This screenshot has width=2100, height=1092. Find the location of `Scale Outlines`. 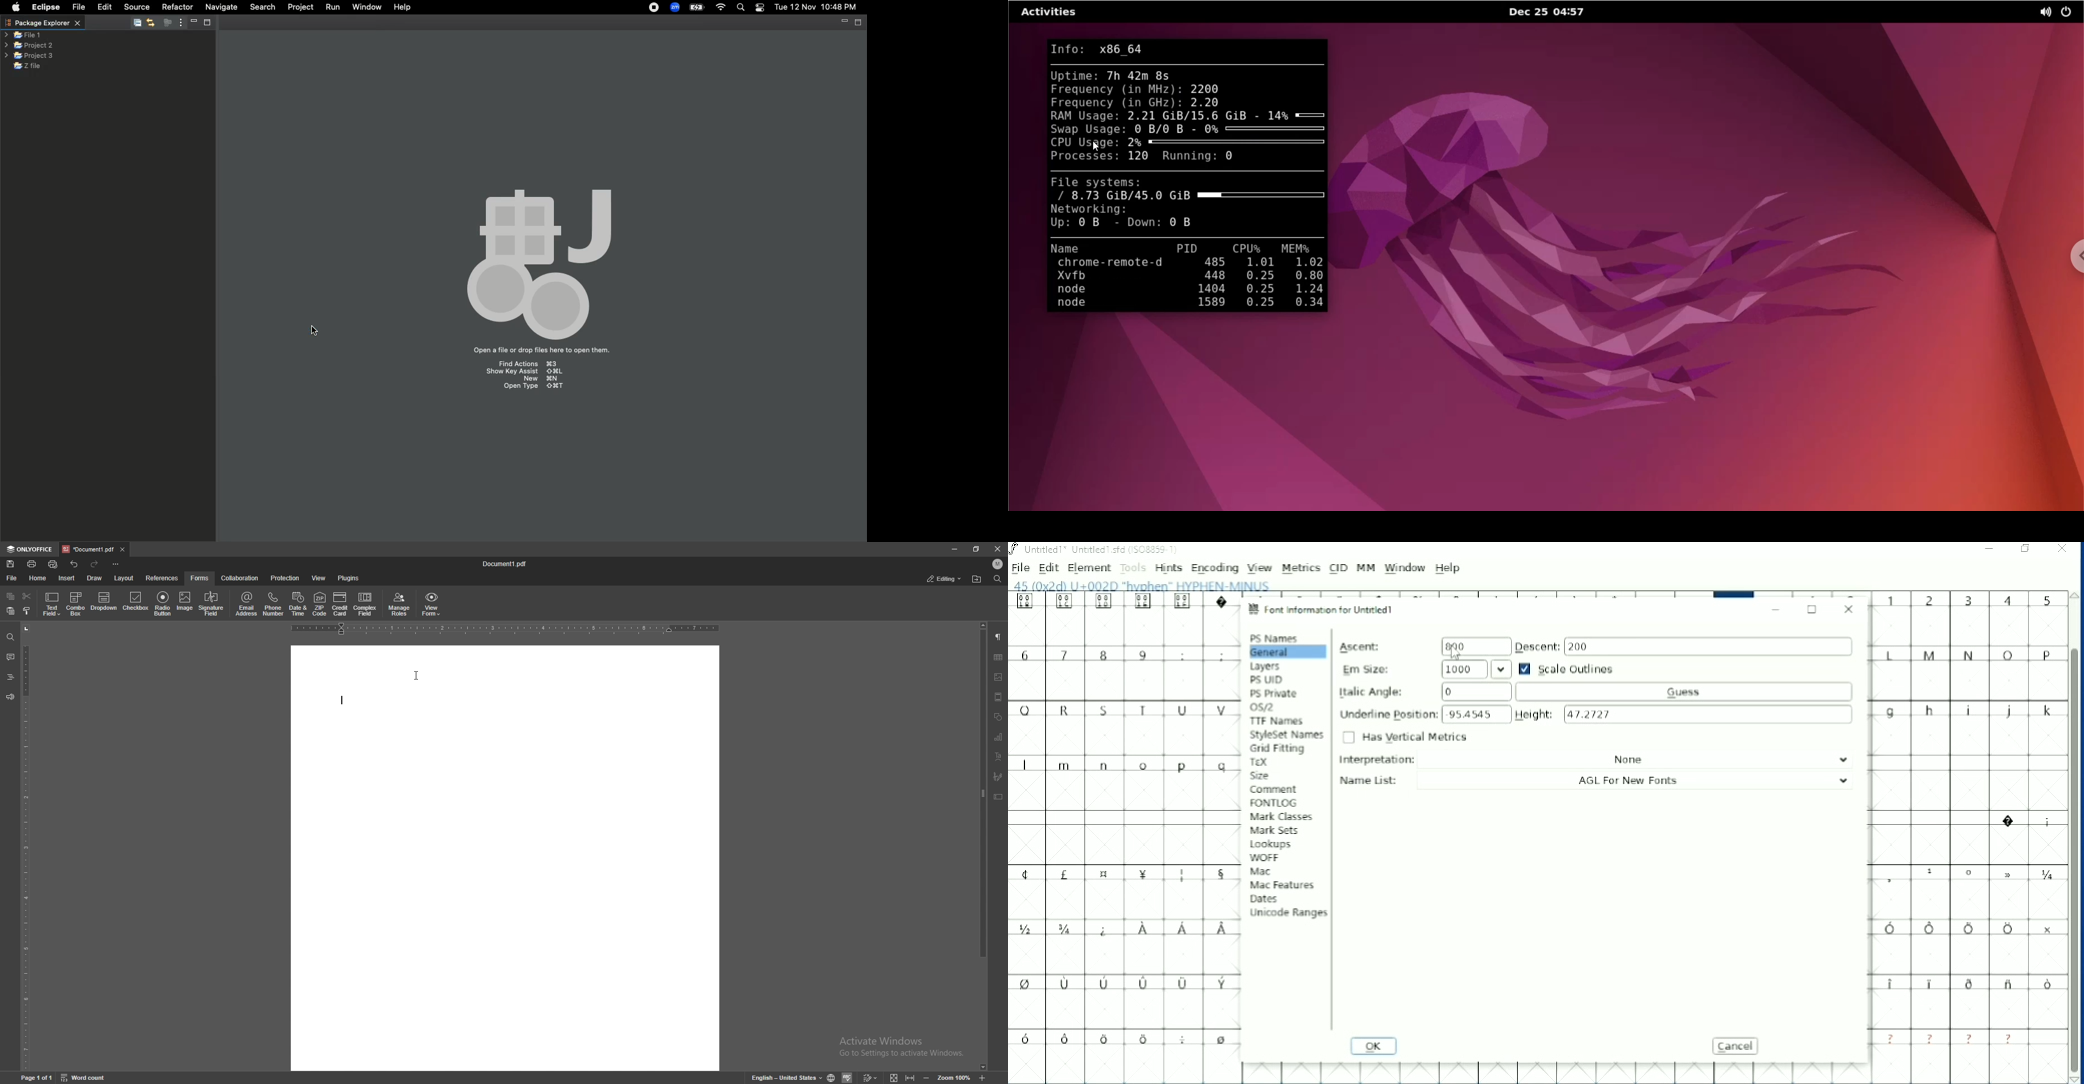

Scale Outlines is located at coordinates (1567, 668).